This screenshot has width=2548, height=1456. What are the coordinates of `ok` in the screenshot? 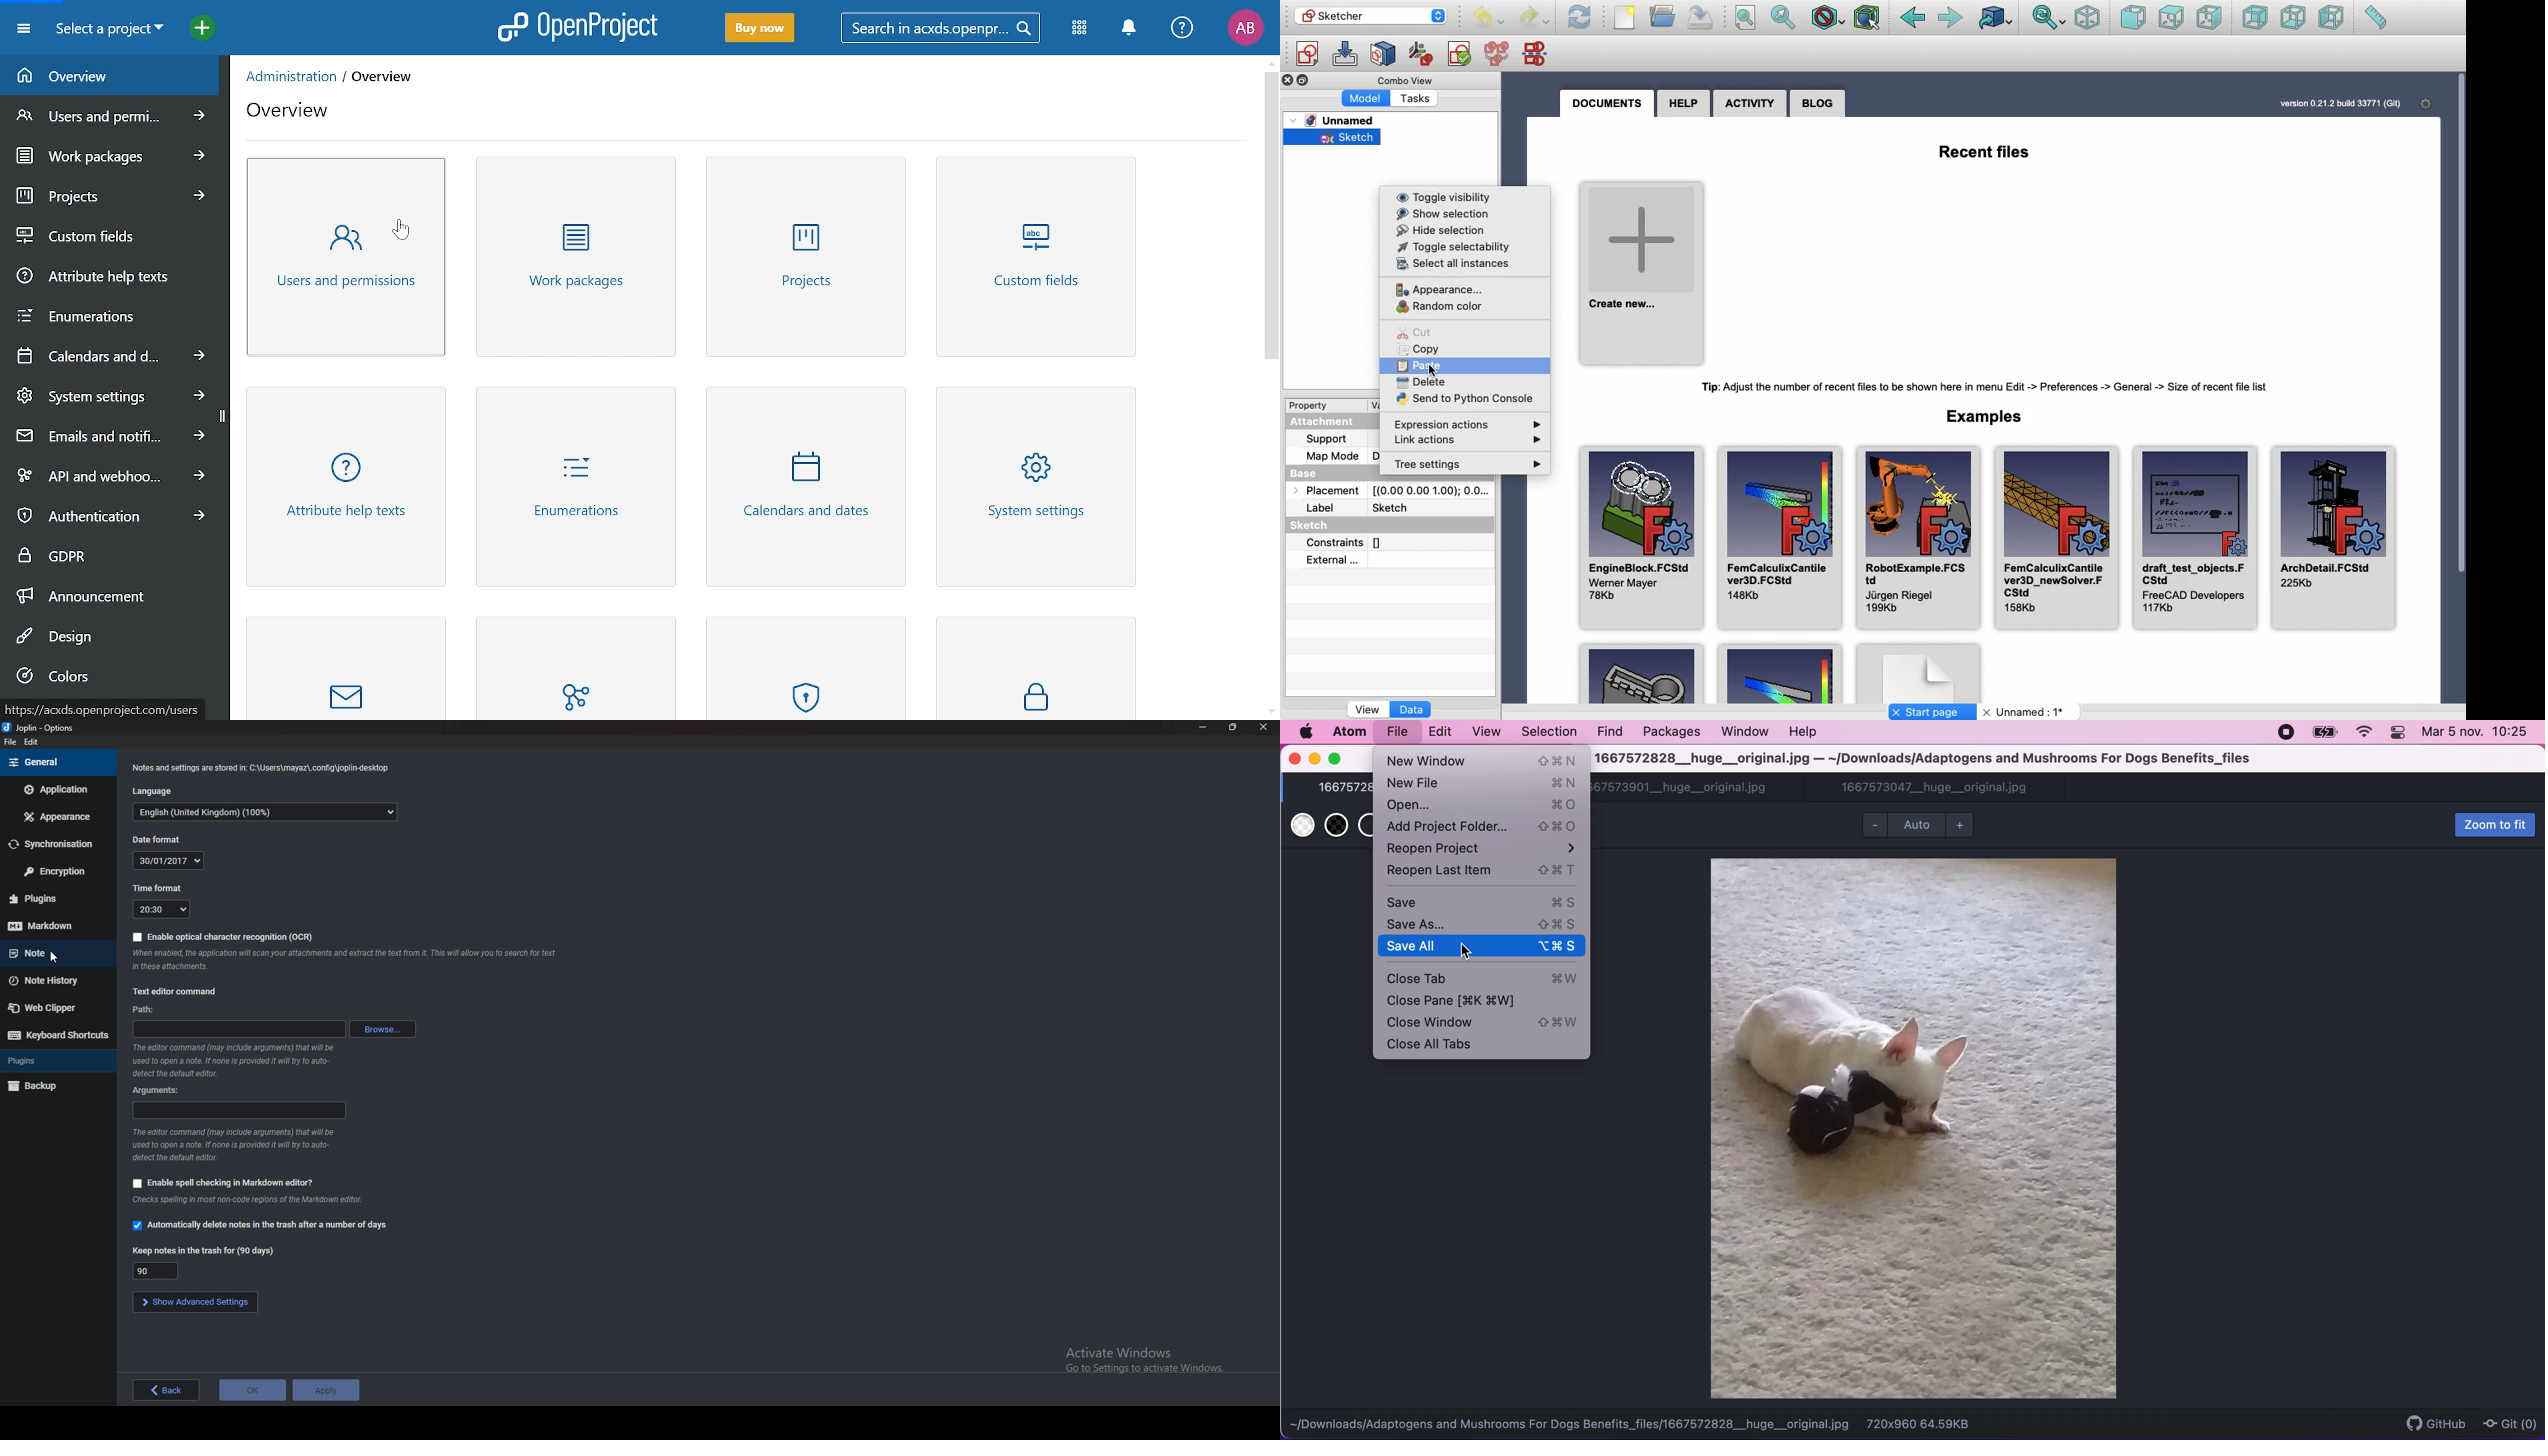 It's located at (252, 1391).